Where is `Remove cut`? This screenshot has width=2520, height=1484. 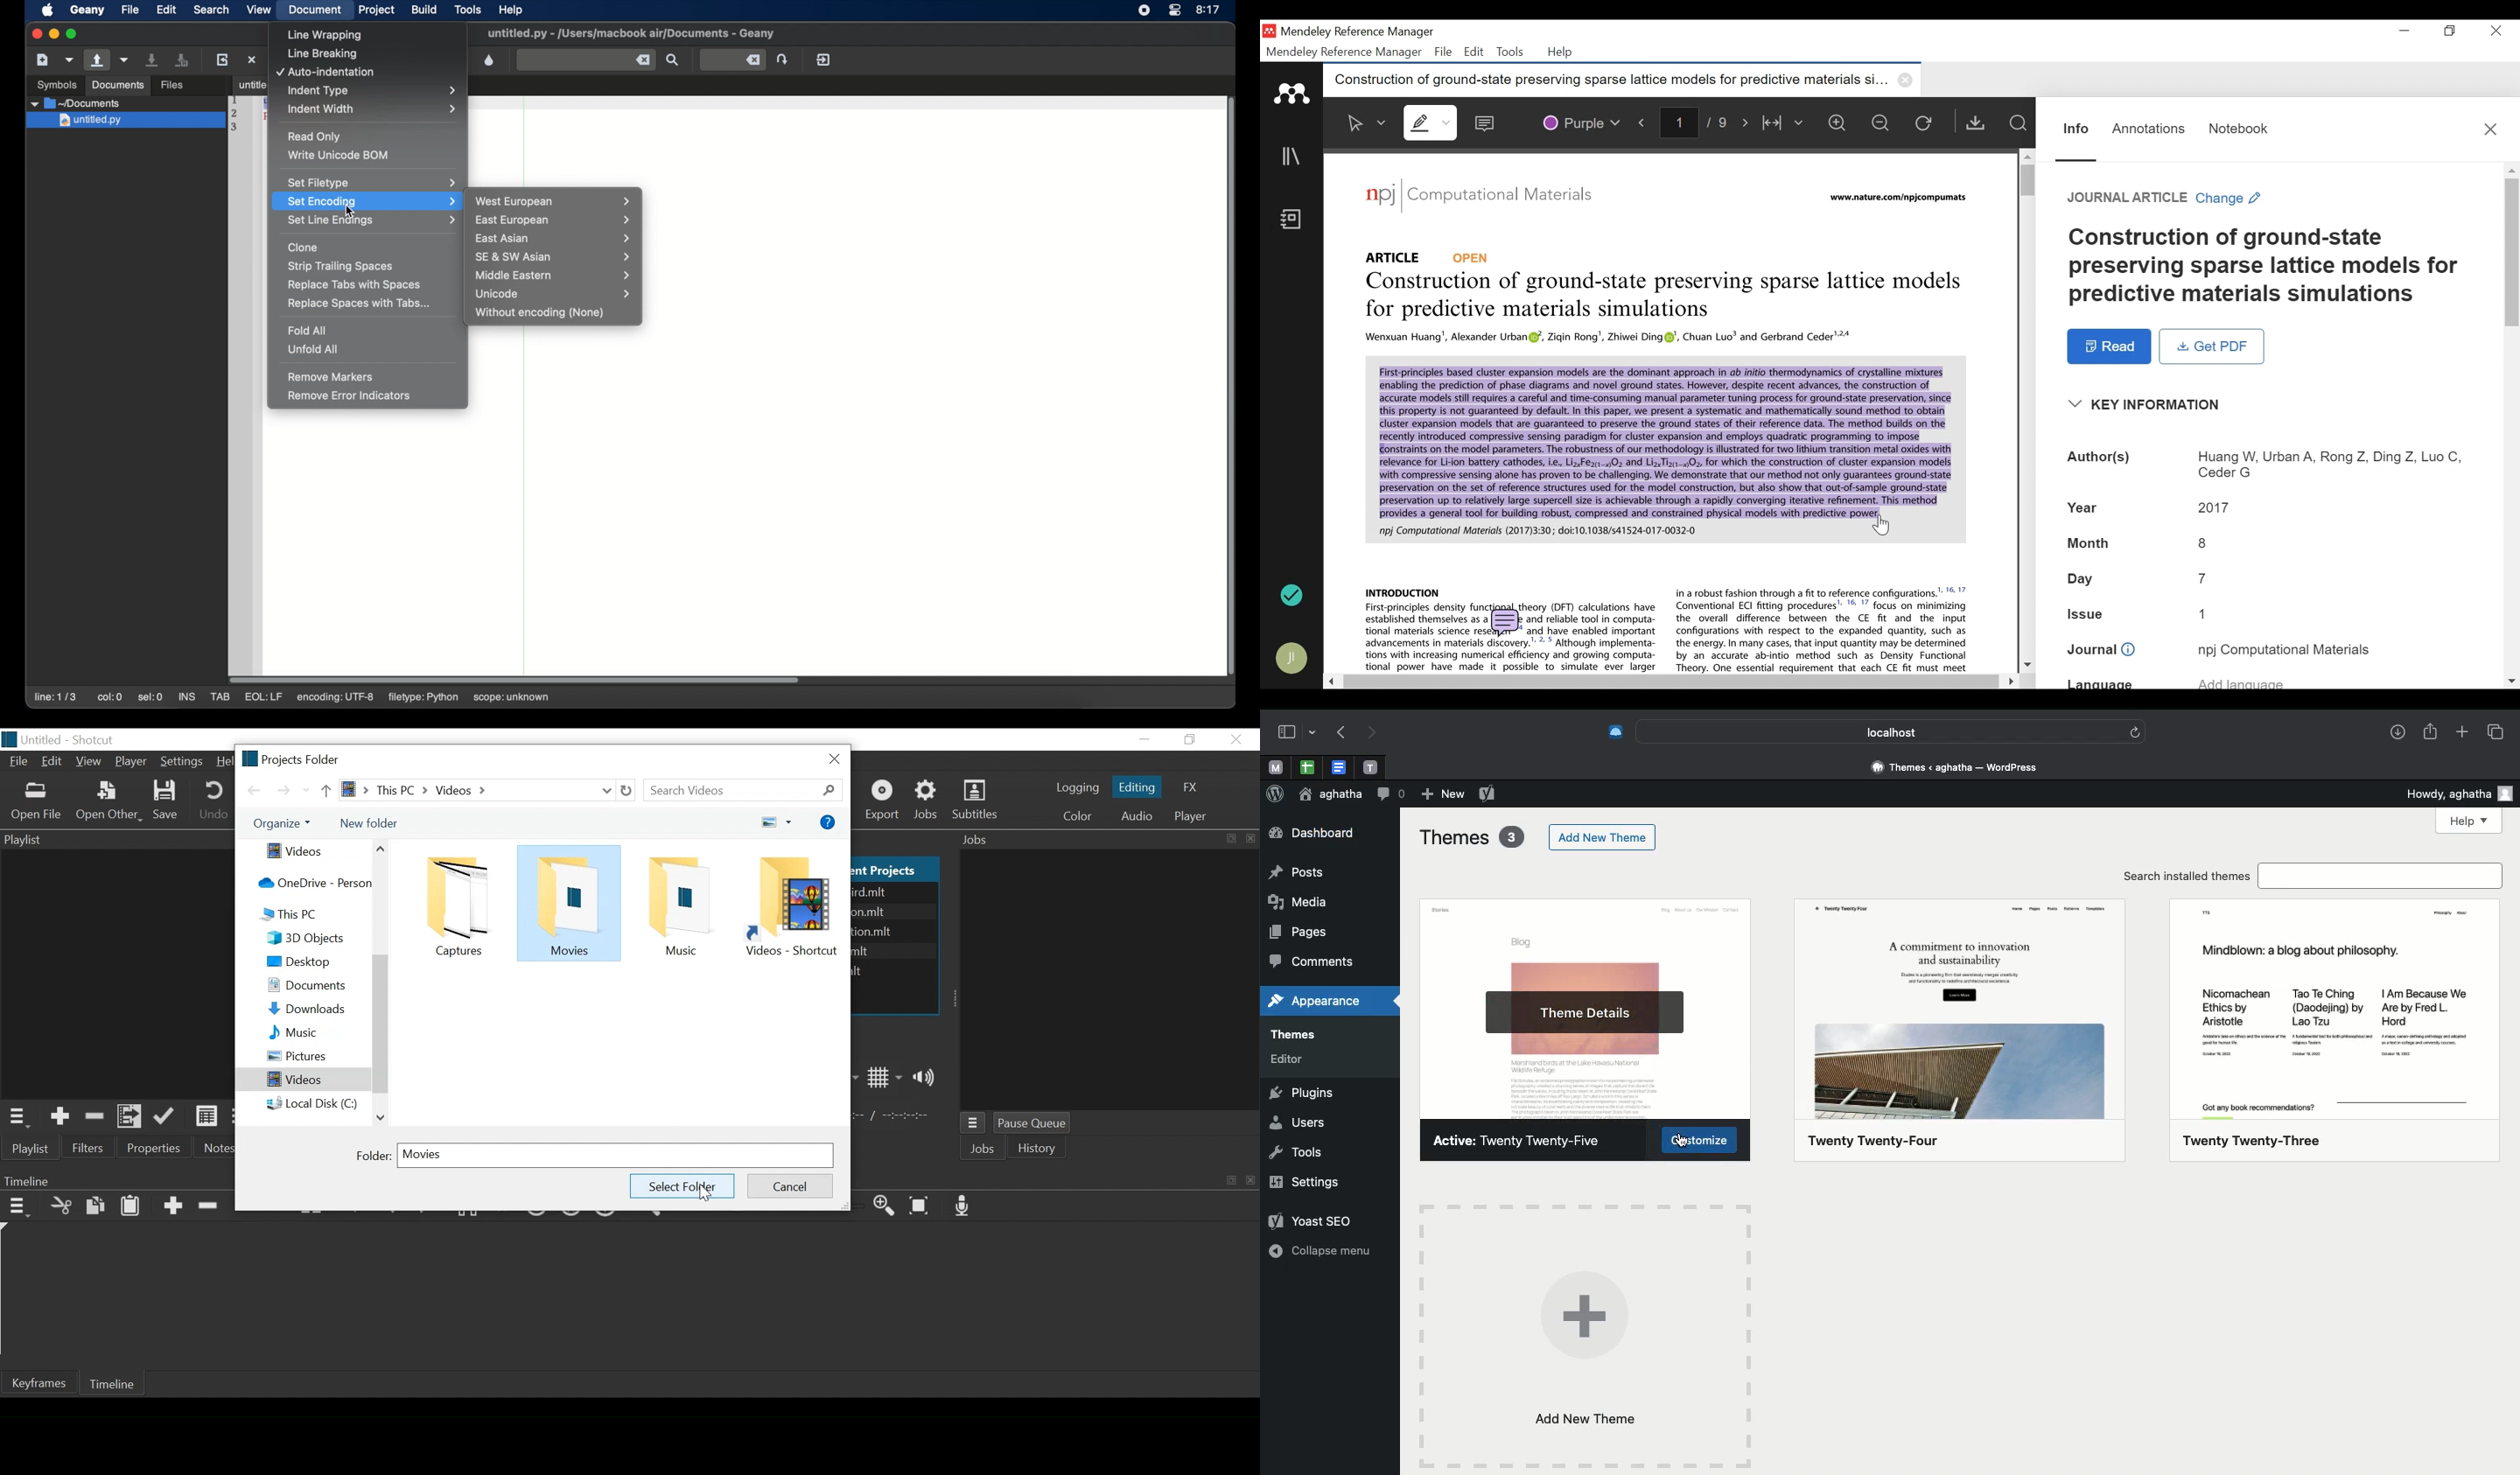
Remove cut is located at coordinates (94, 1115).